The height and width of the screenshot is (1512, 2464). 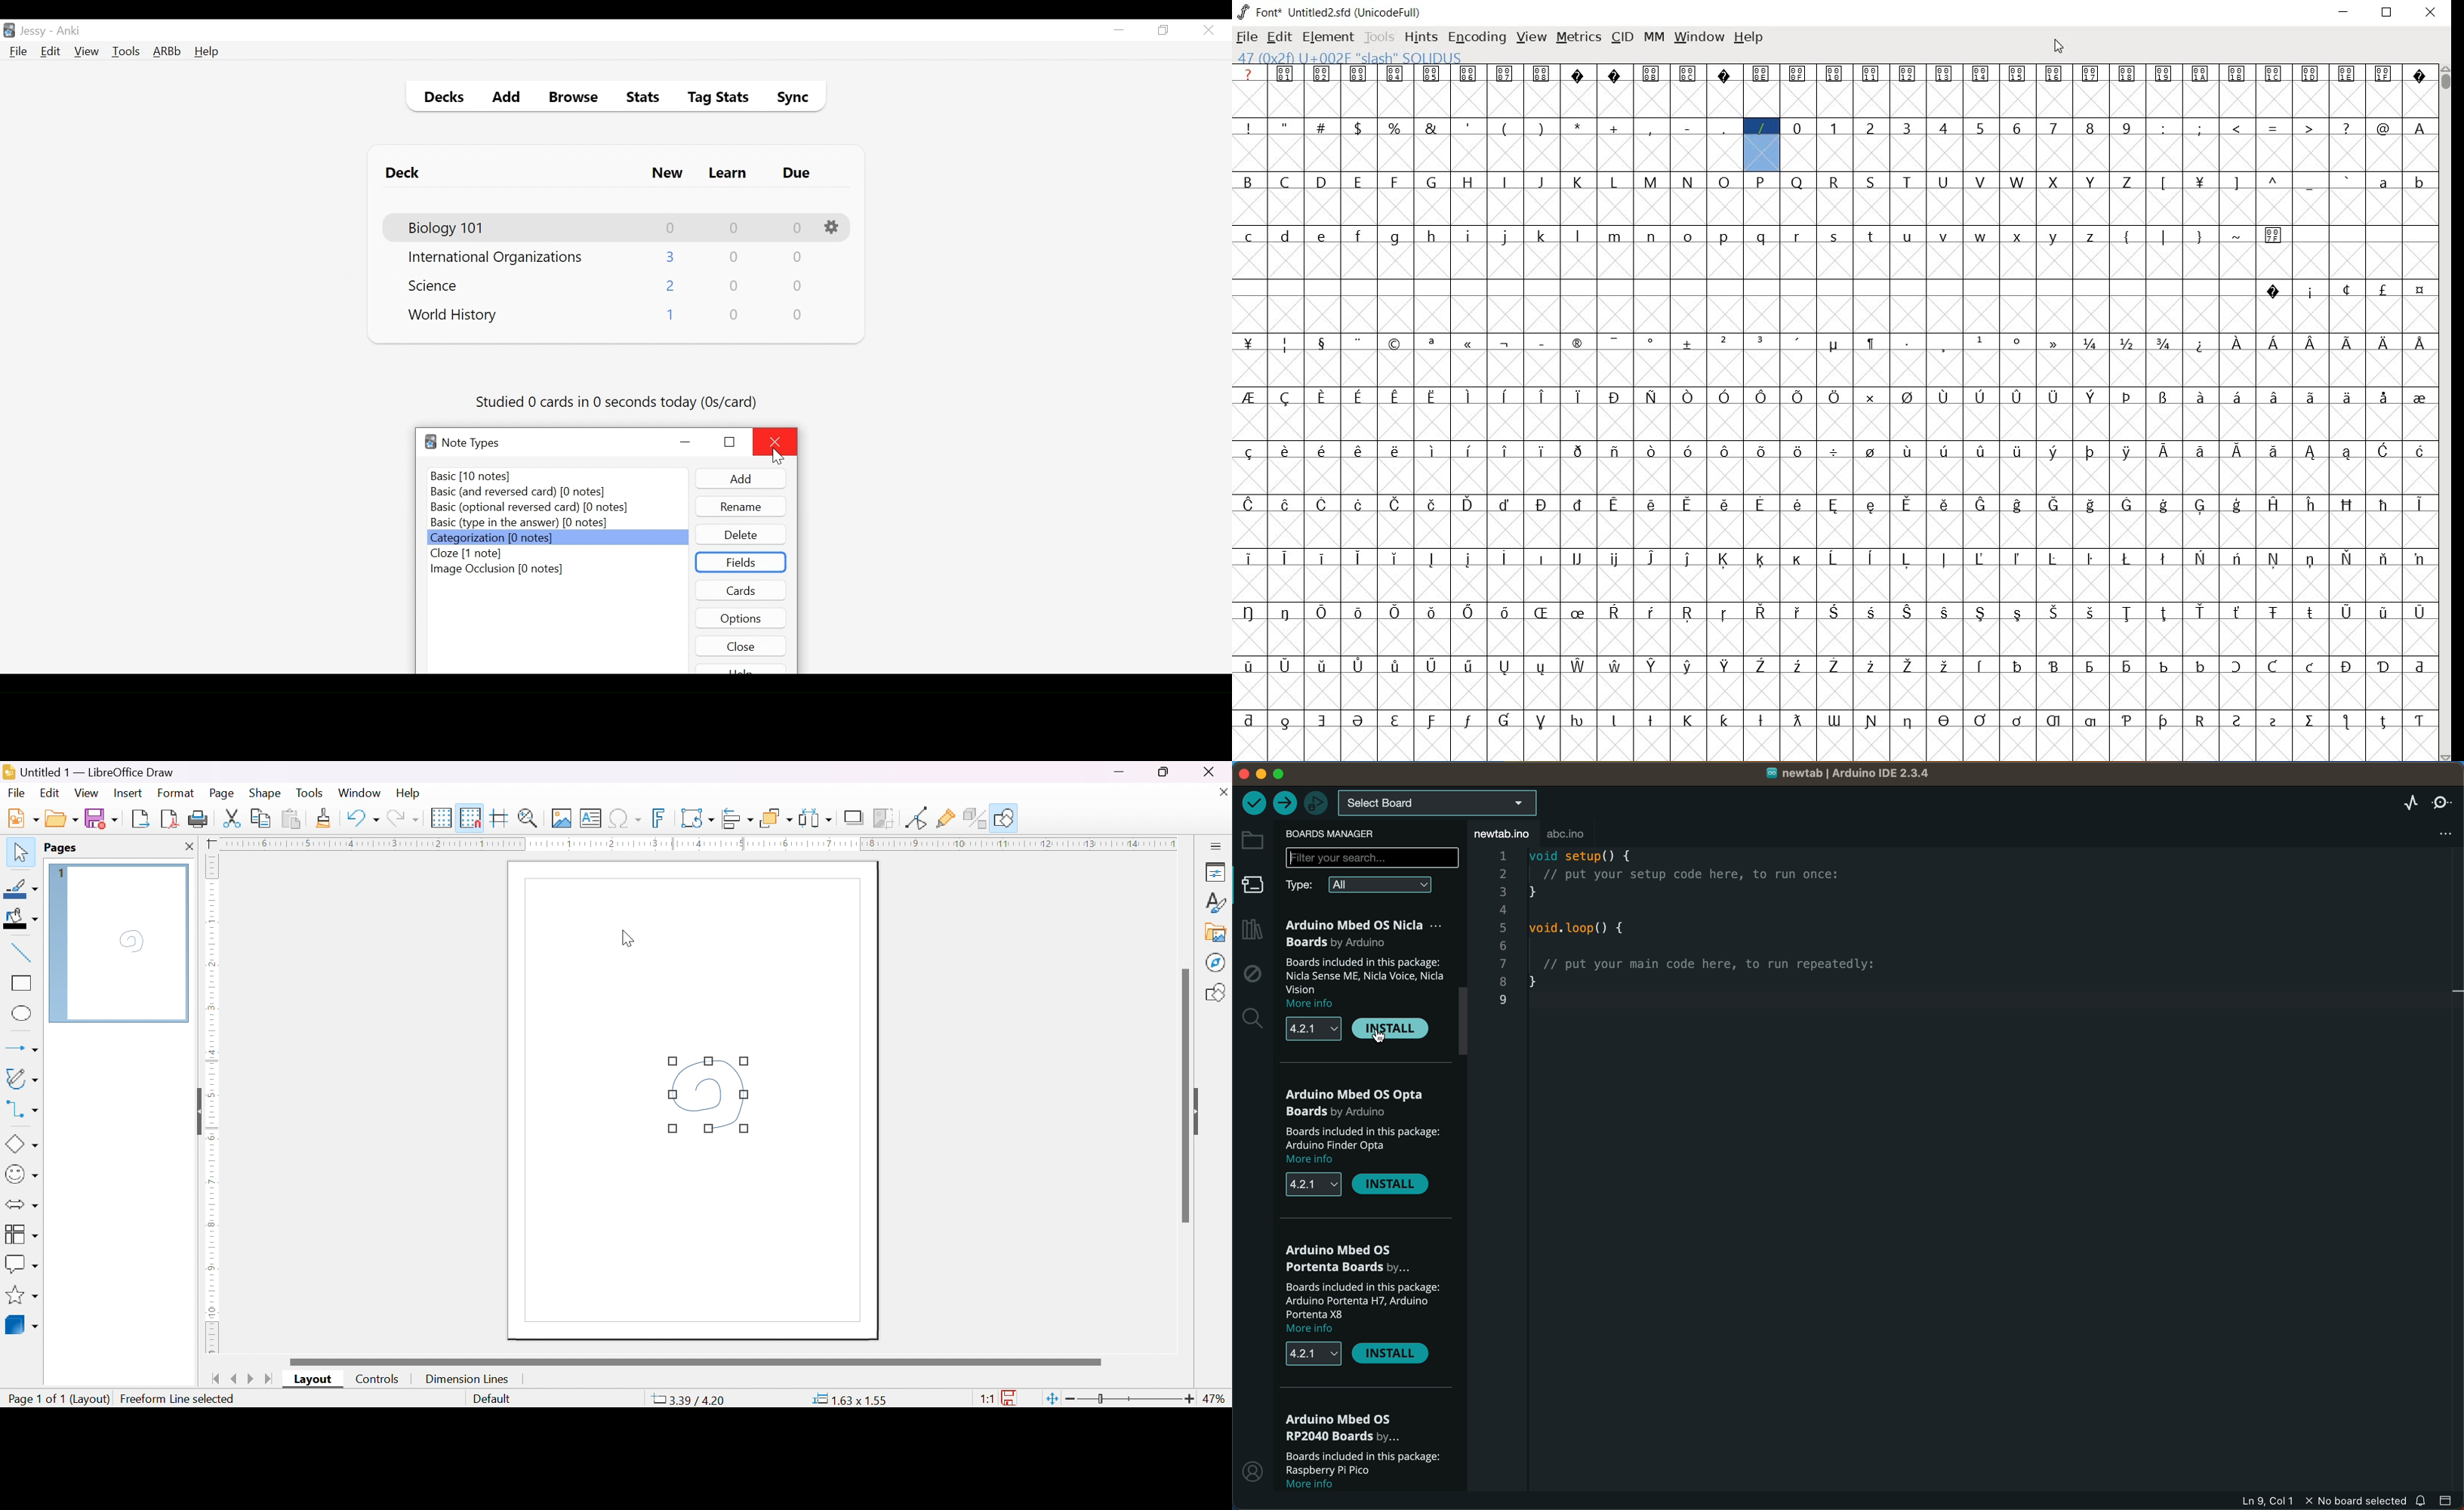 I want to click on glyph, so click(x=1908, y=722).